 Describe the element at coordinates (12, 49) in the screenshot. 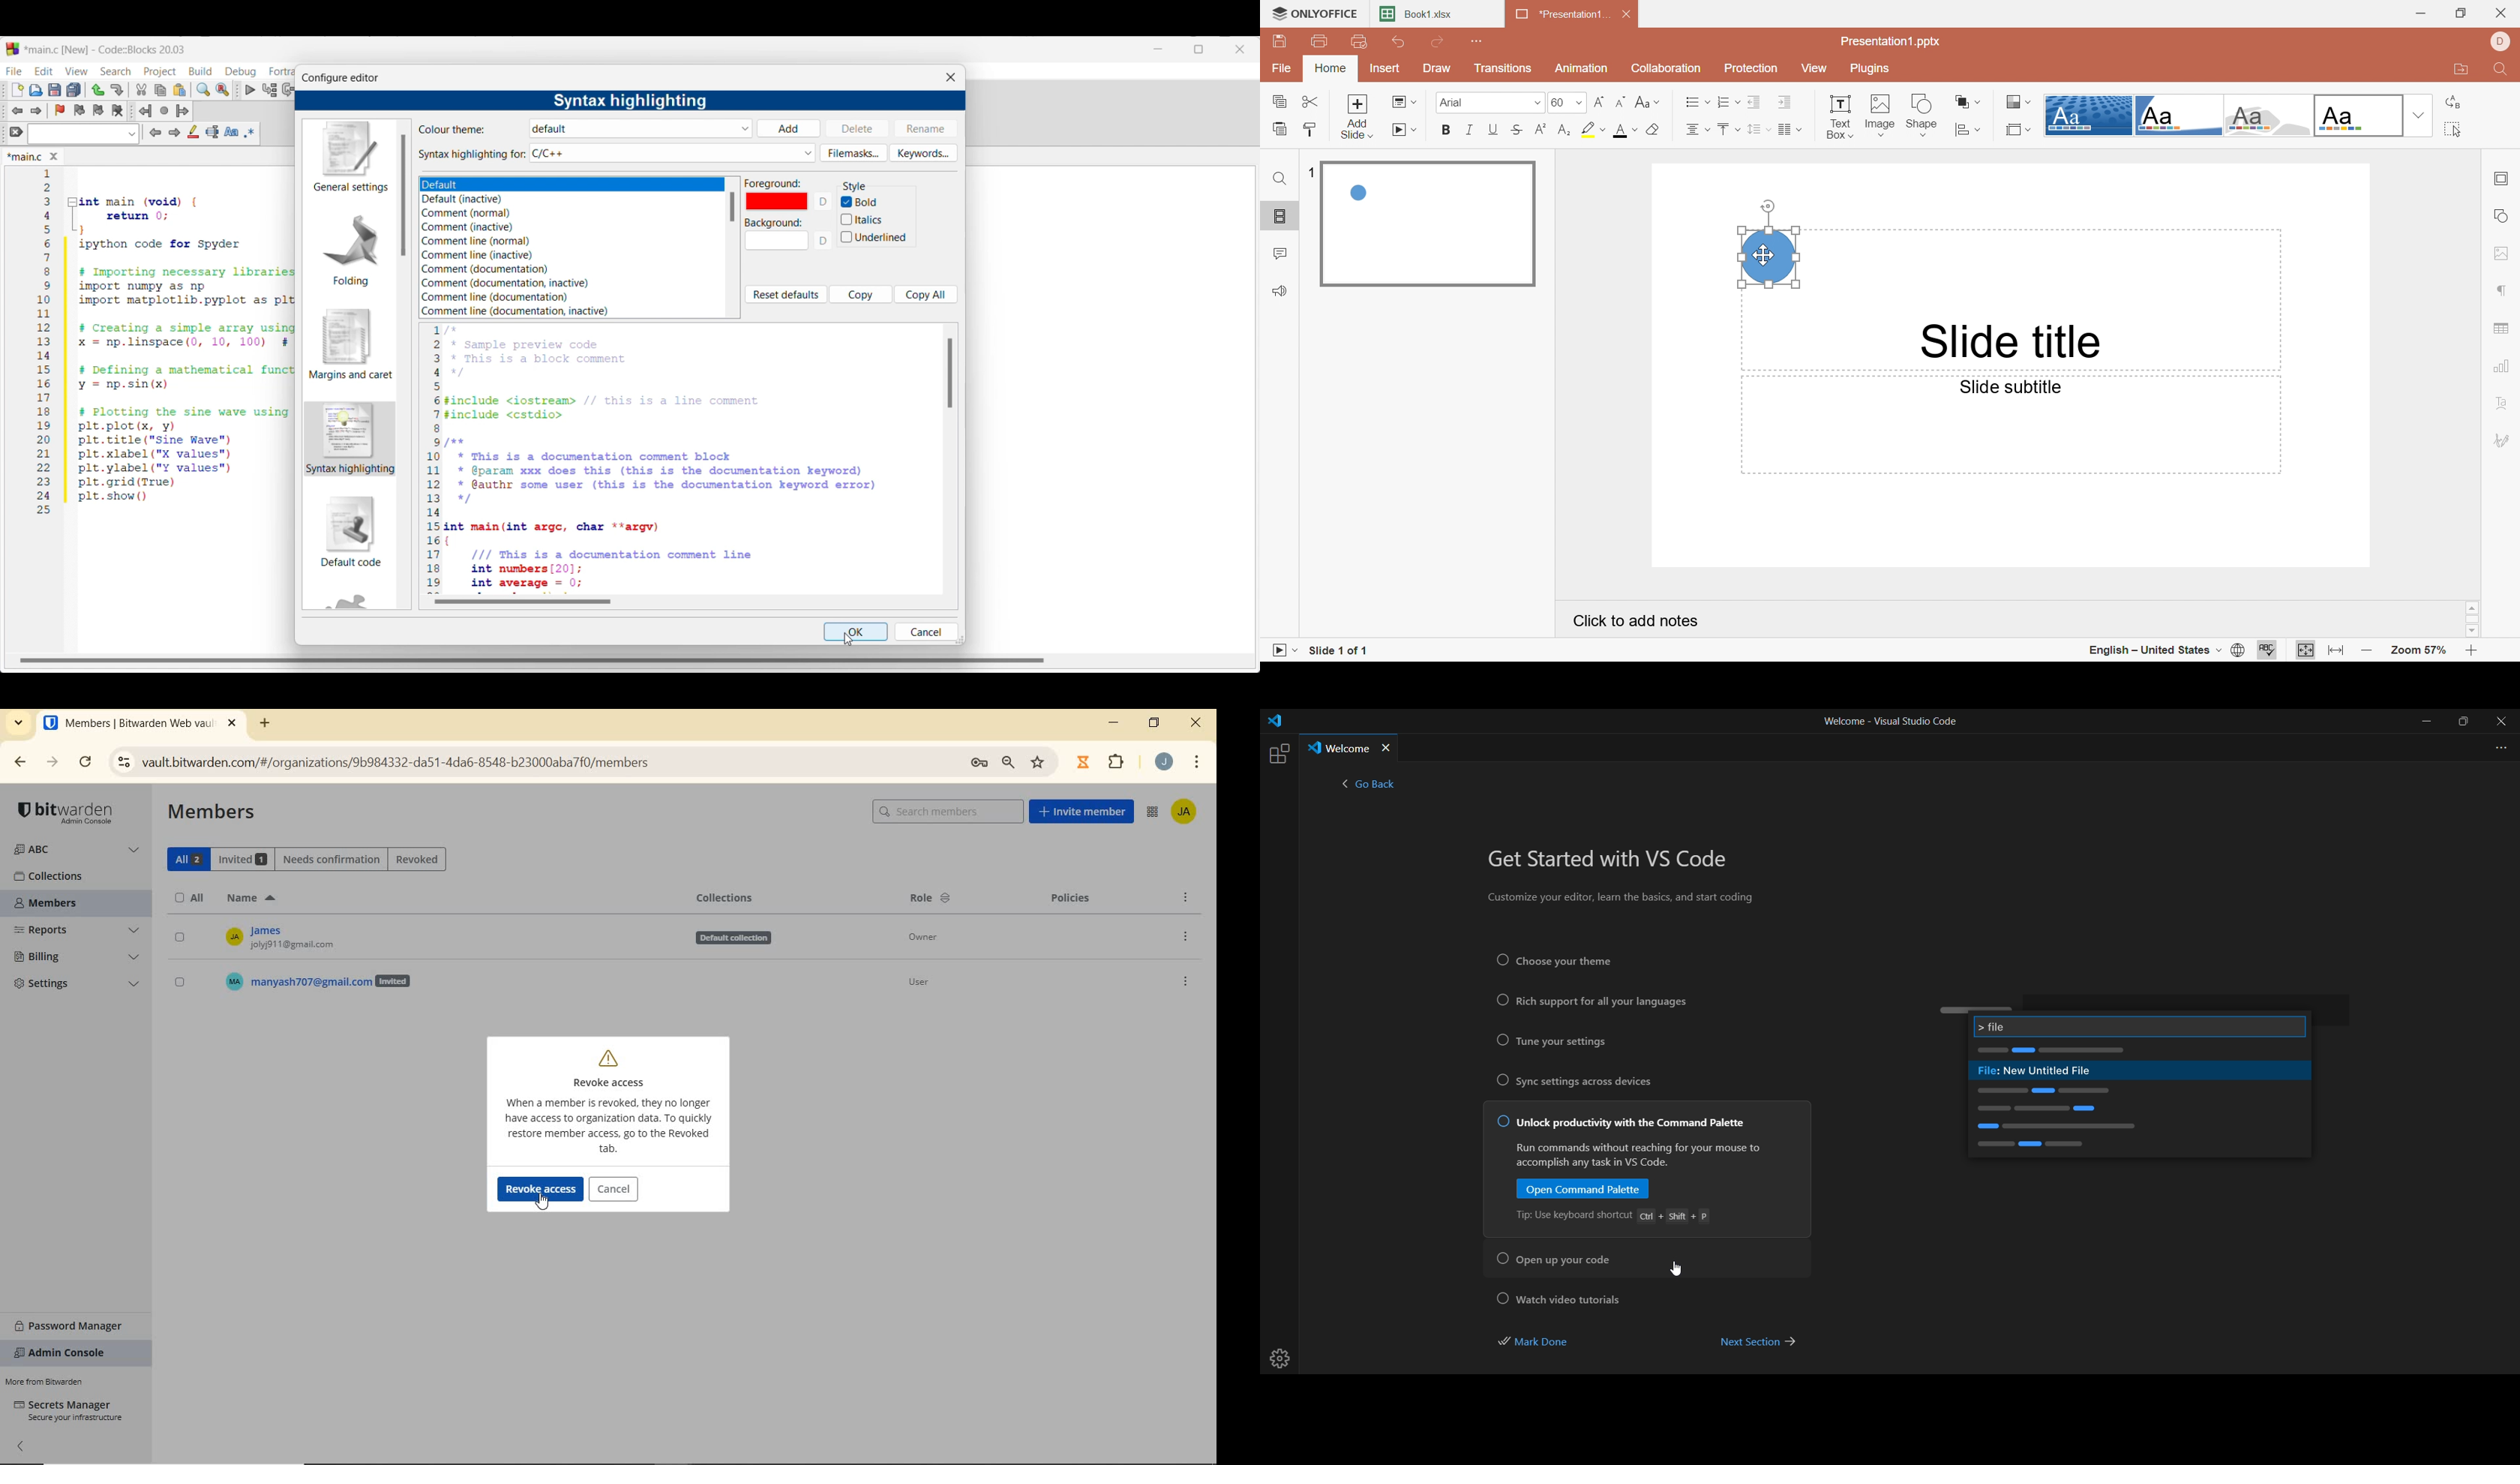

I see `codeblock logo` at that location.